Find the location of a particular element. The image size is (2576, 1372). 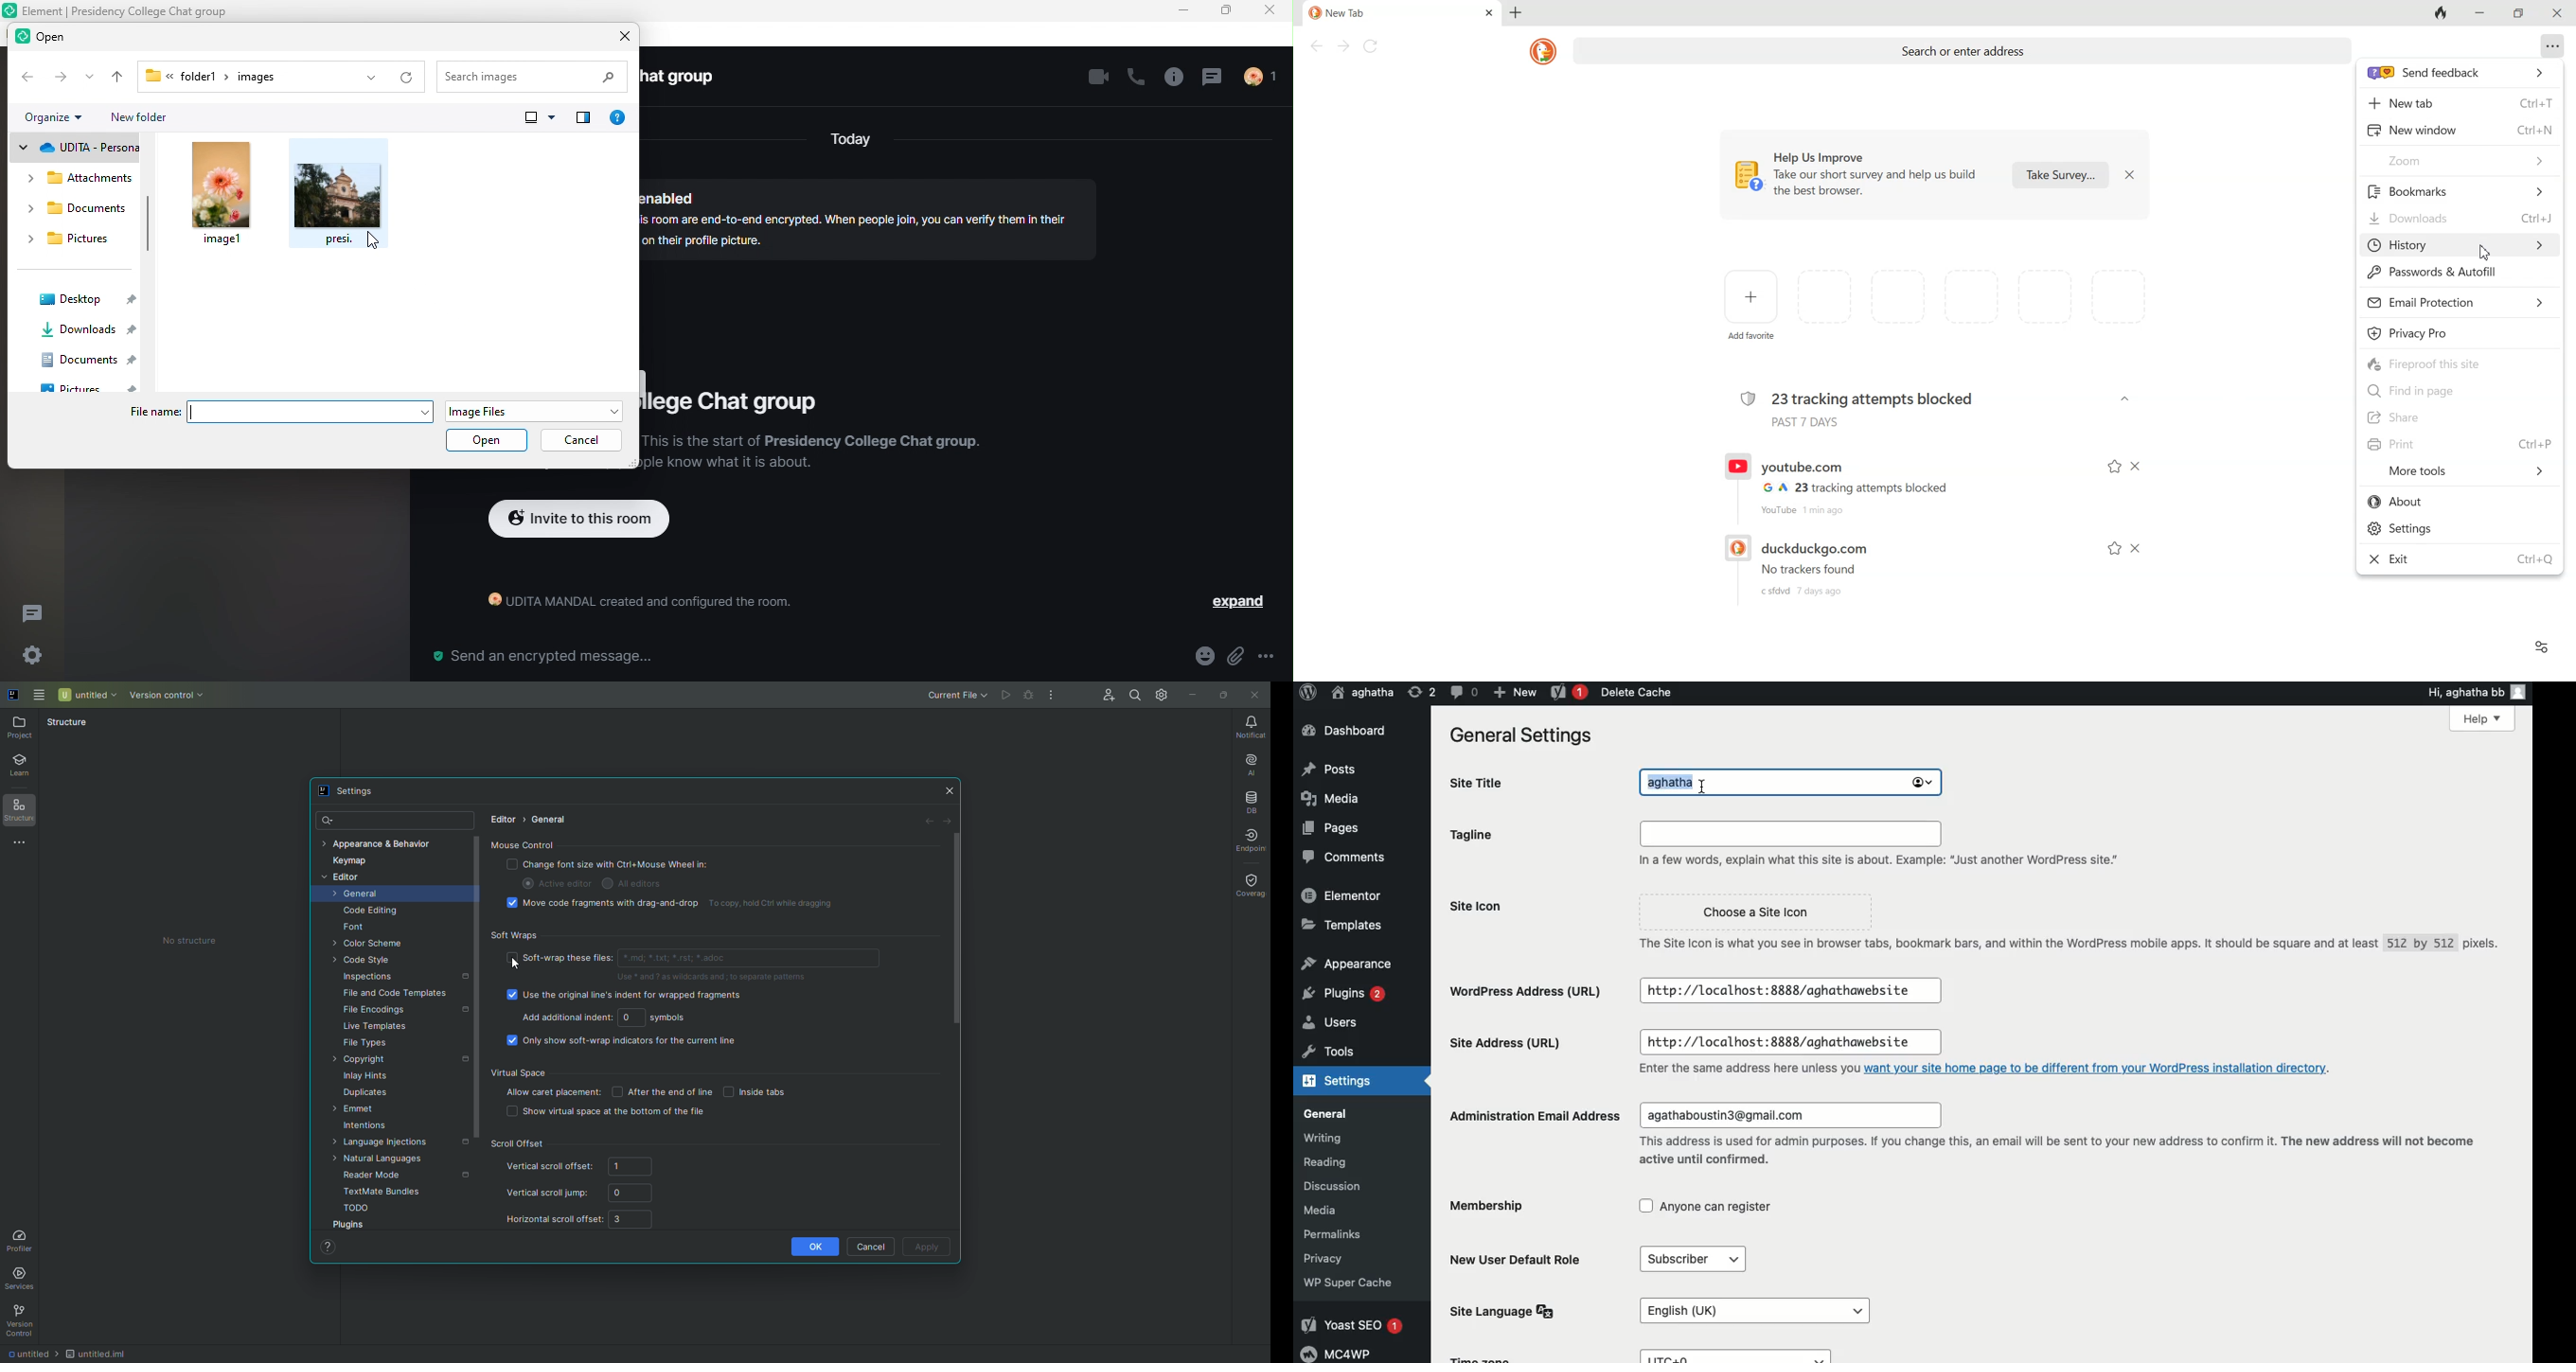

presidency college chat group is located at coordinates (740, 406).